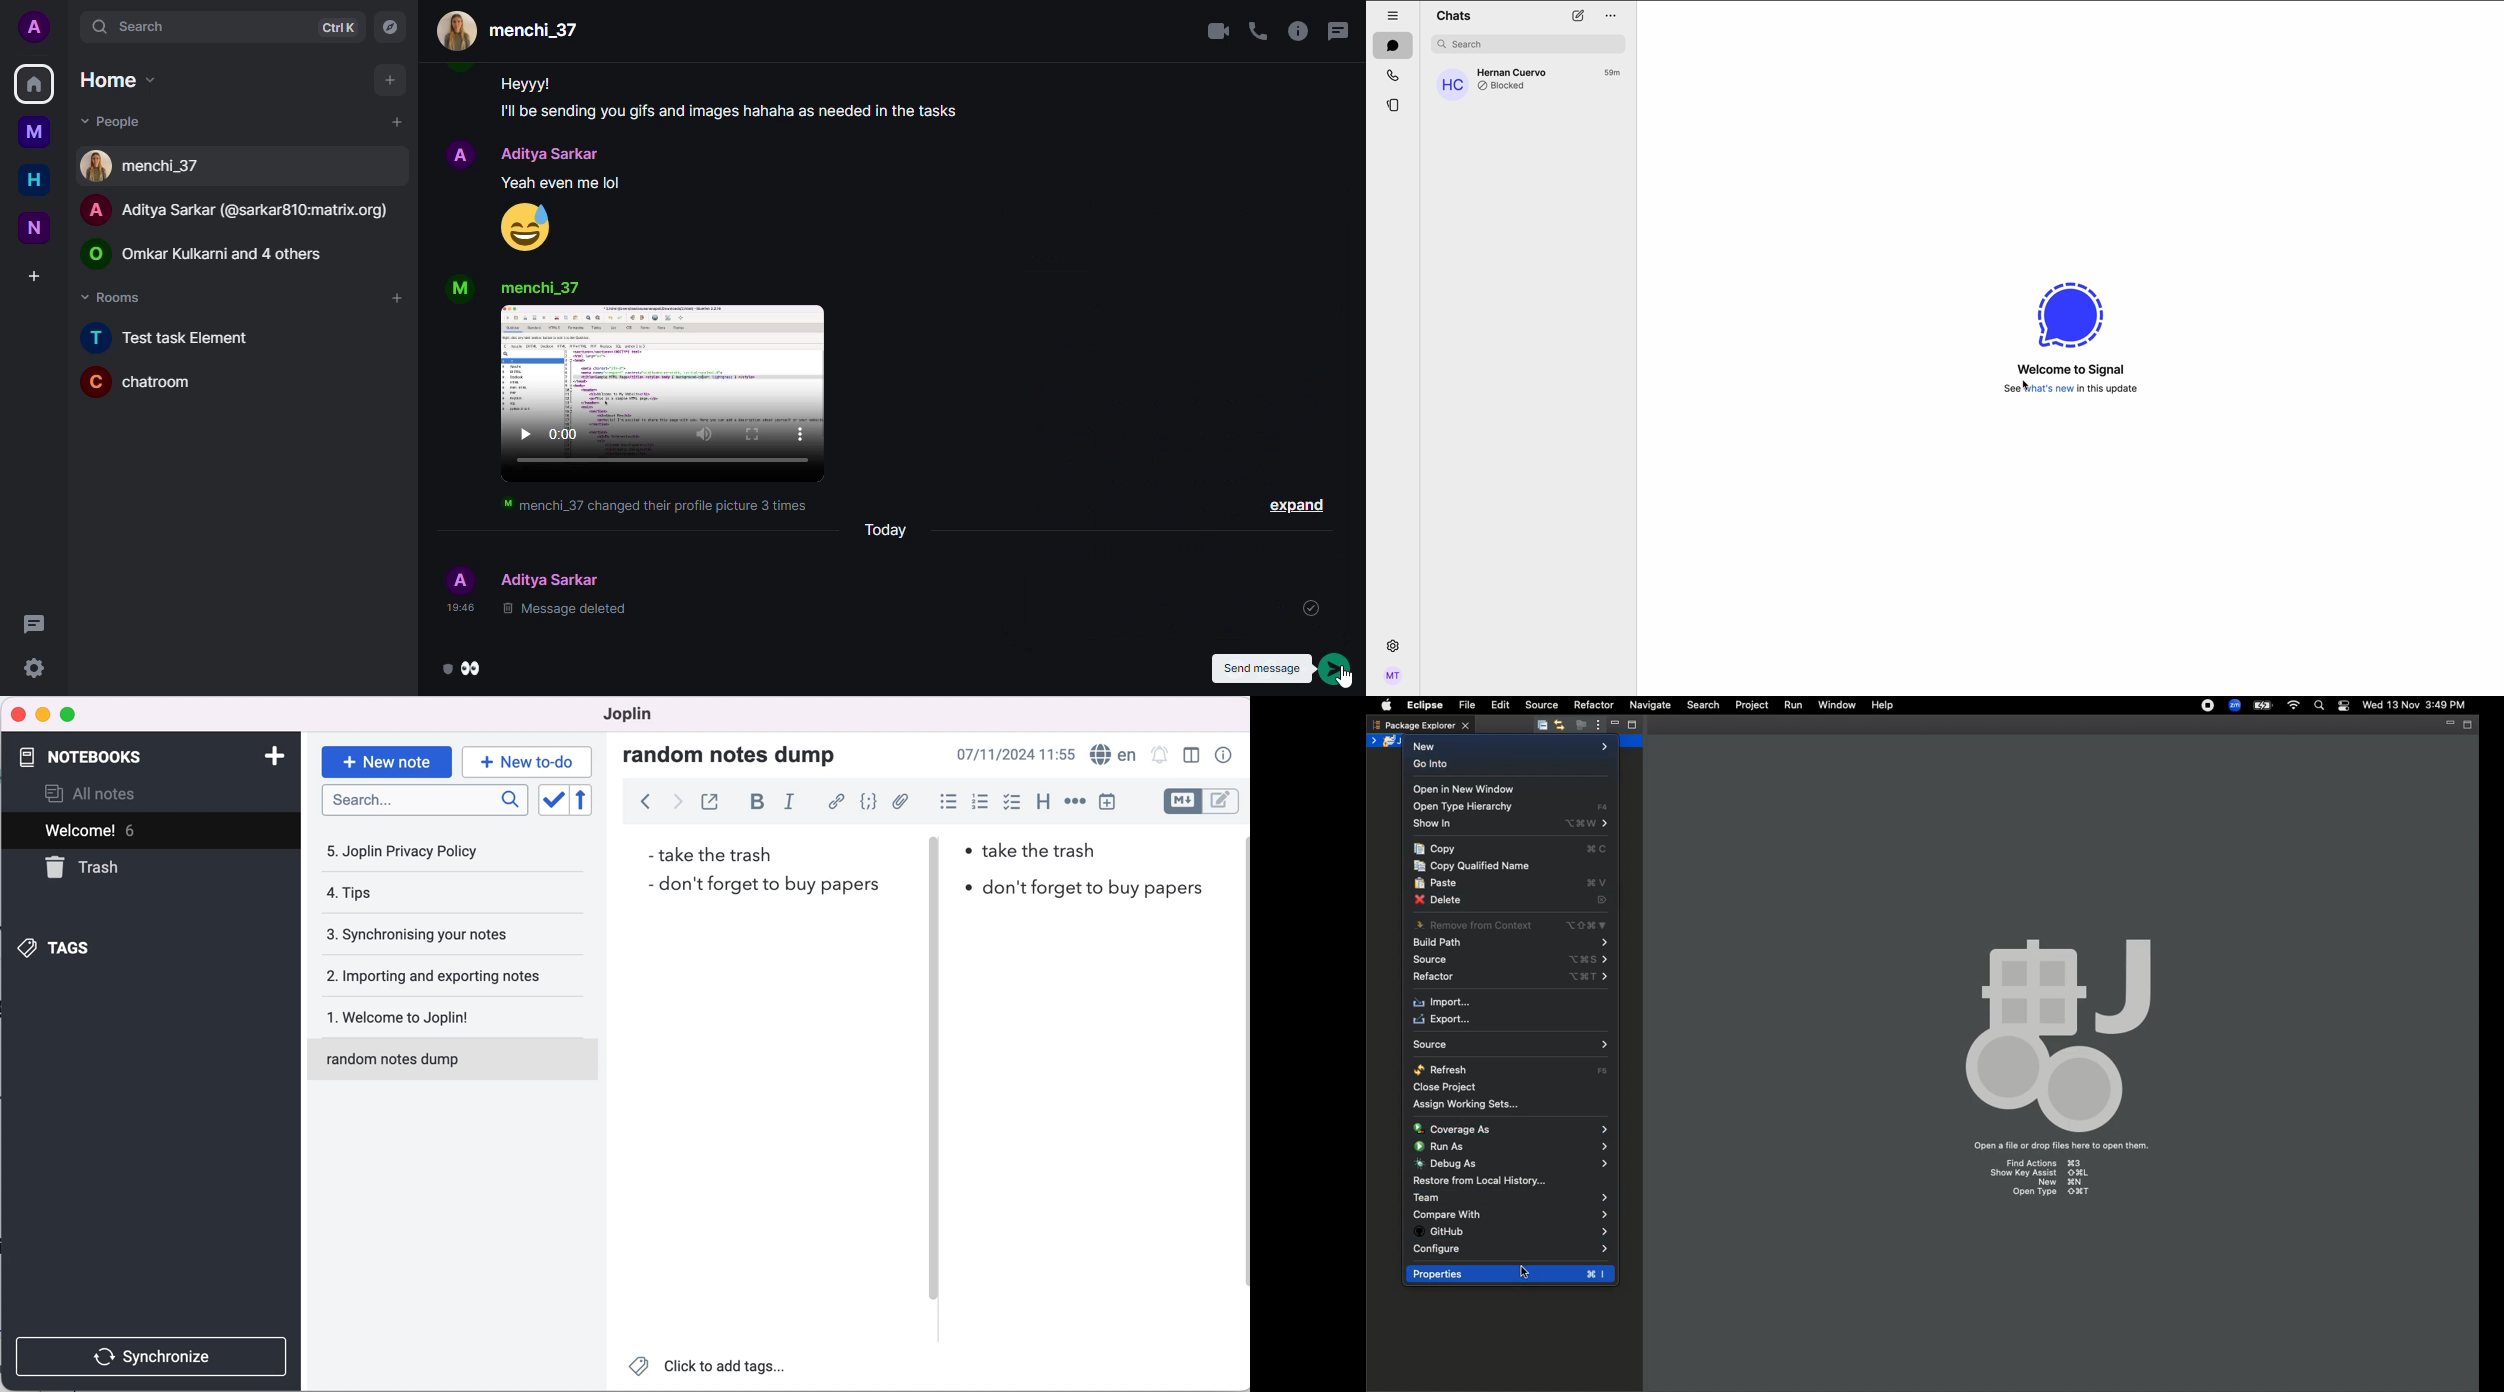 The width and height of the screenshot is (2520, 1400). Describe the element at coordinates (2070, 341) in the screenshot. I see `Welcome message for signal application and information about update` at that location.